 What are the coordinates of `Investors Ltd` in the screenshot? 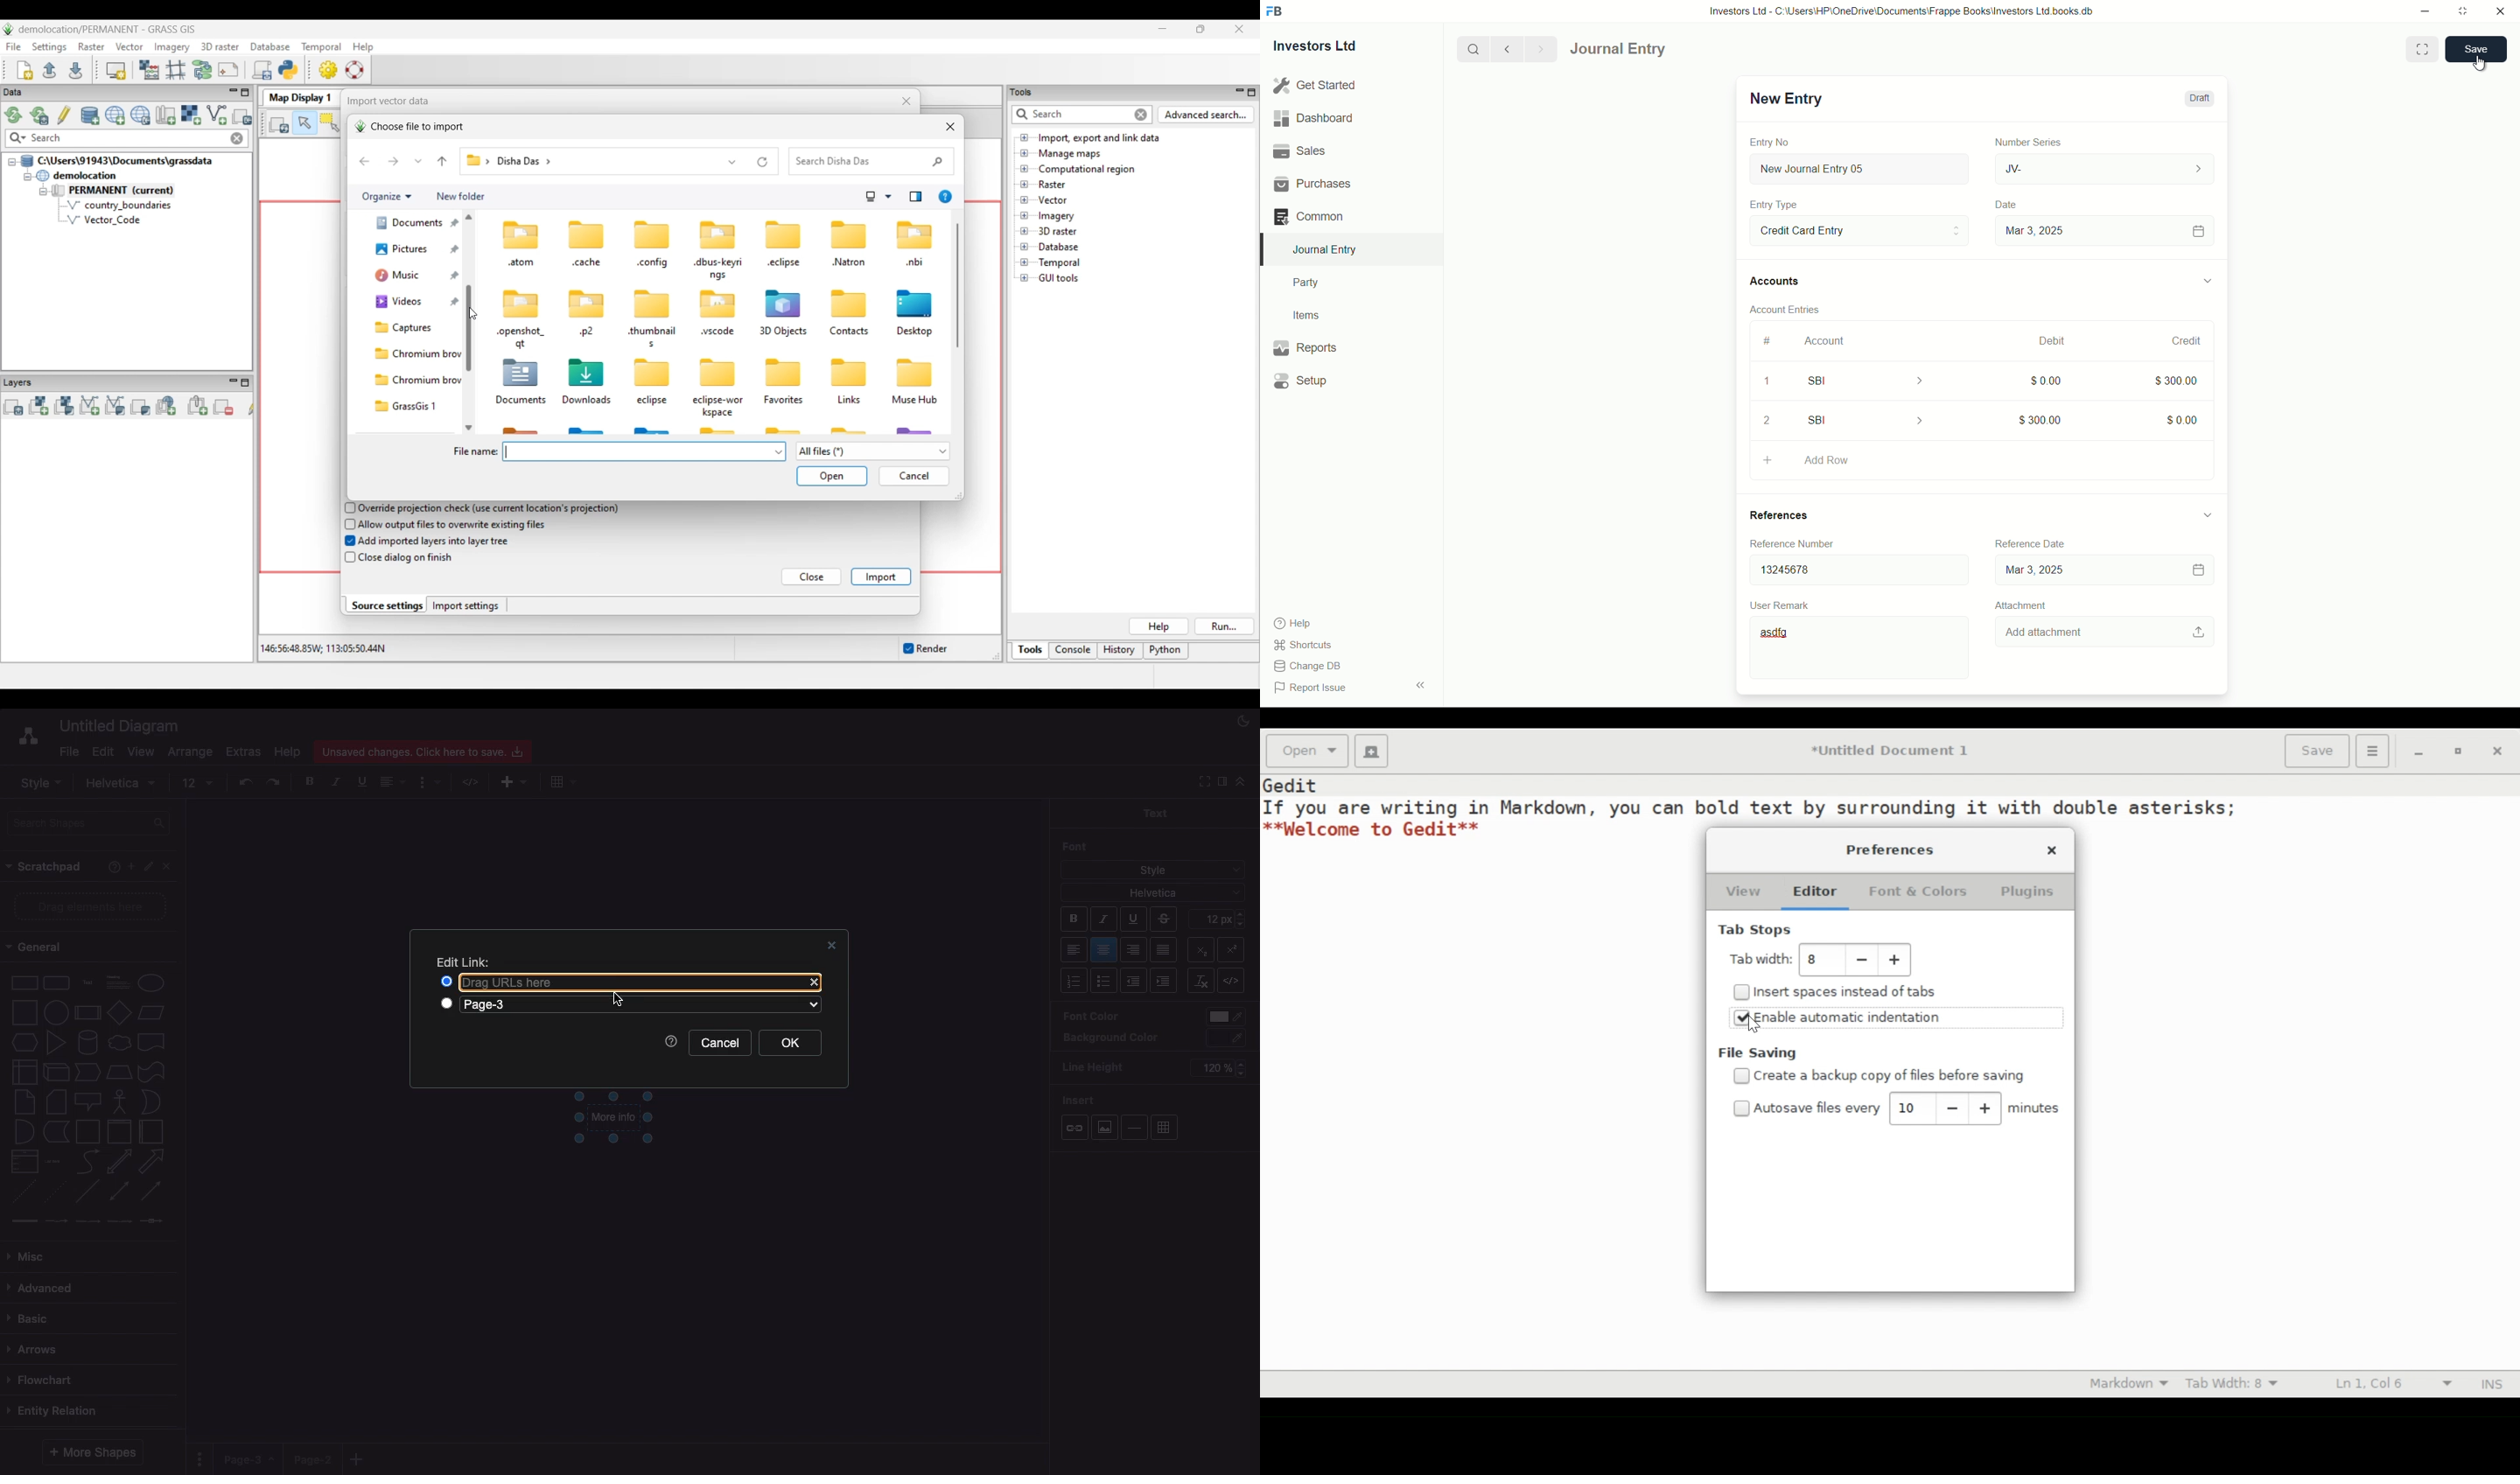 It's located at (1327, 48).